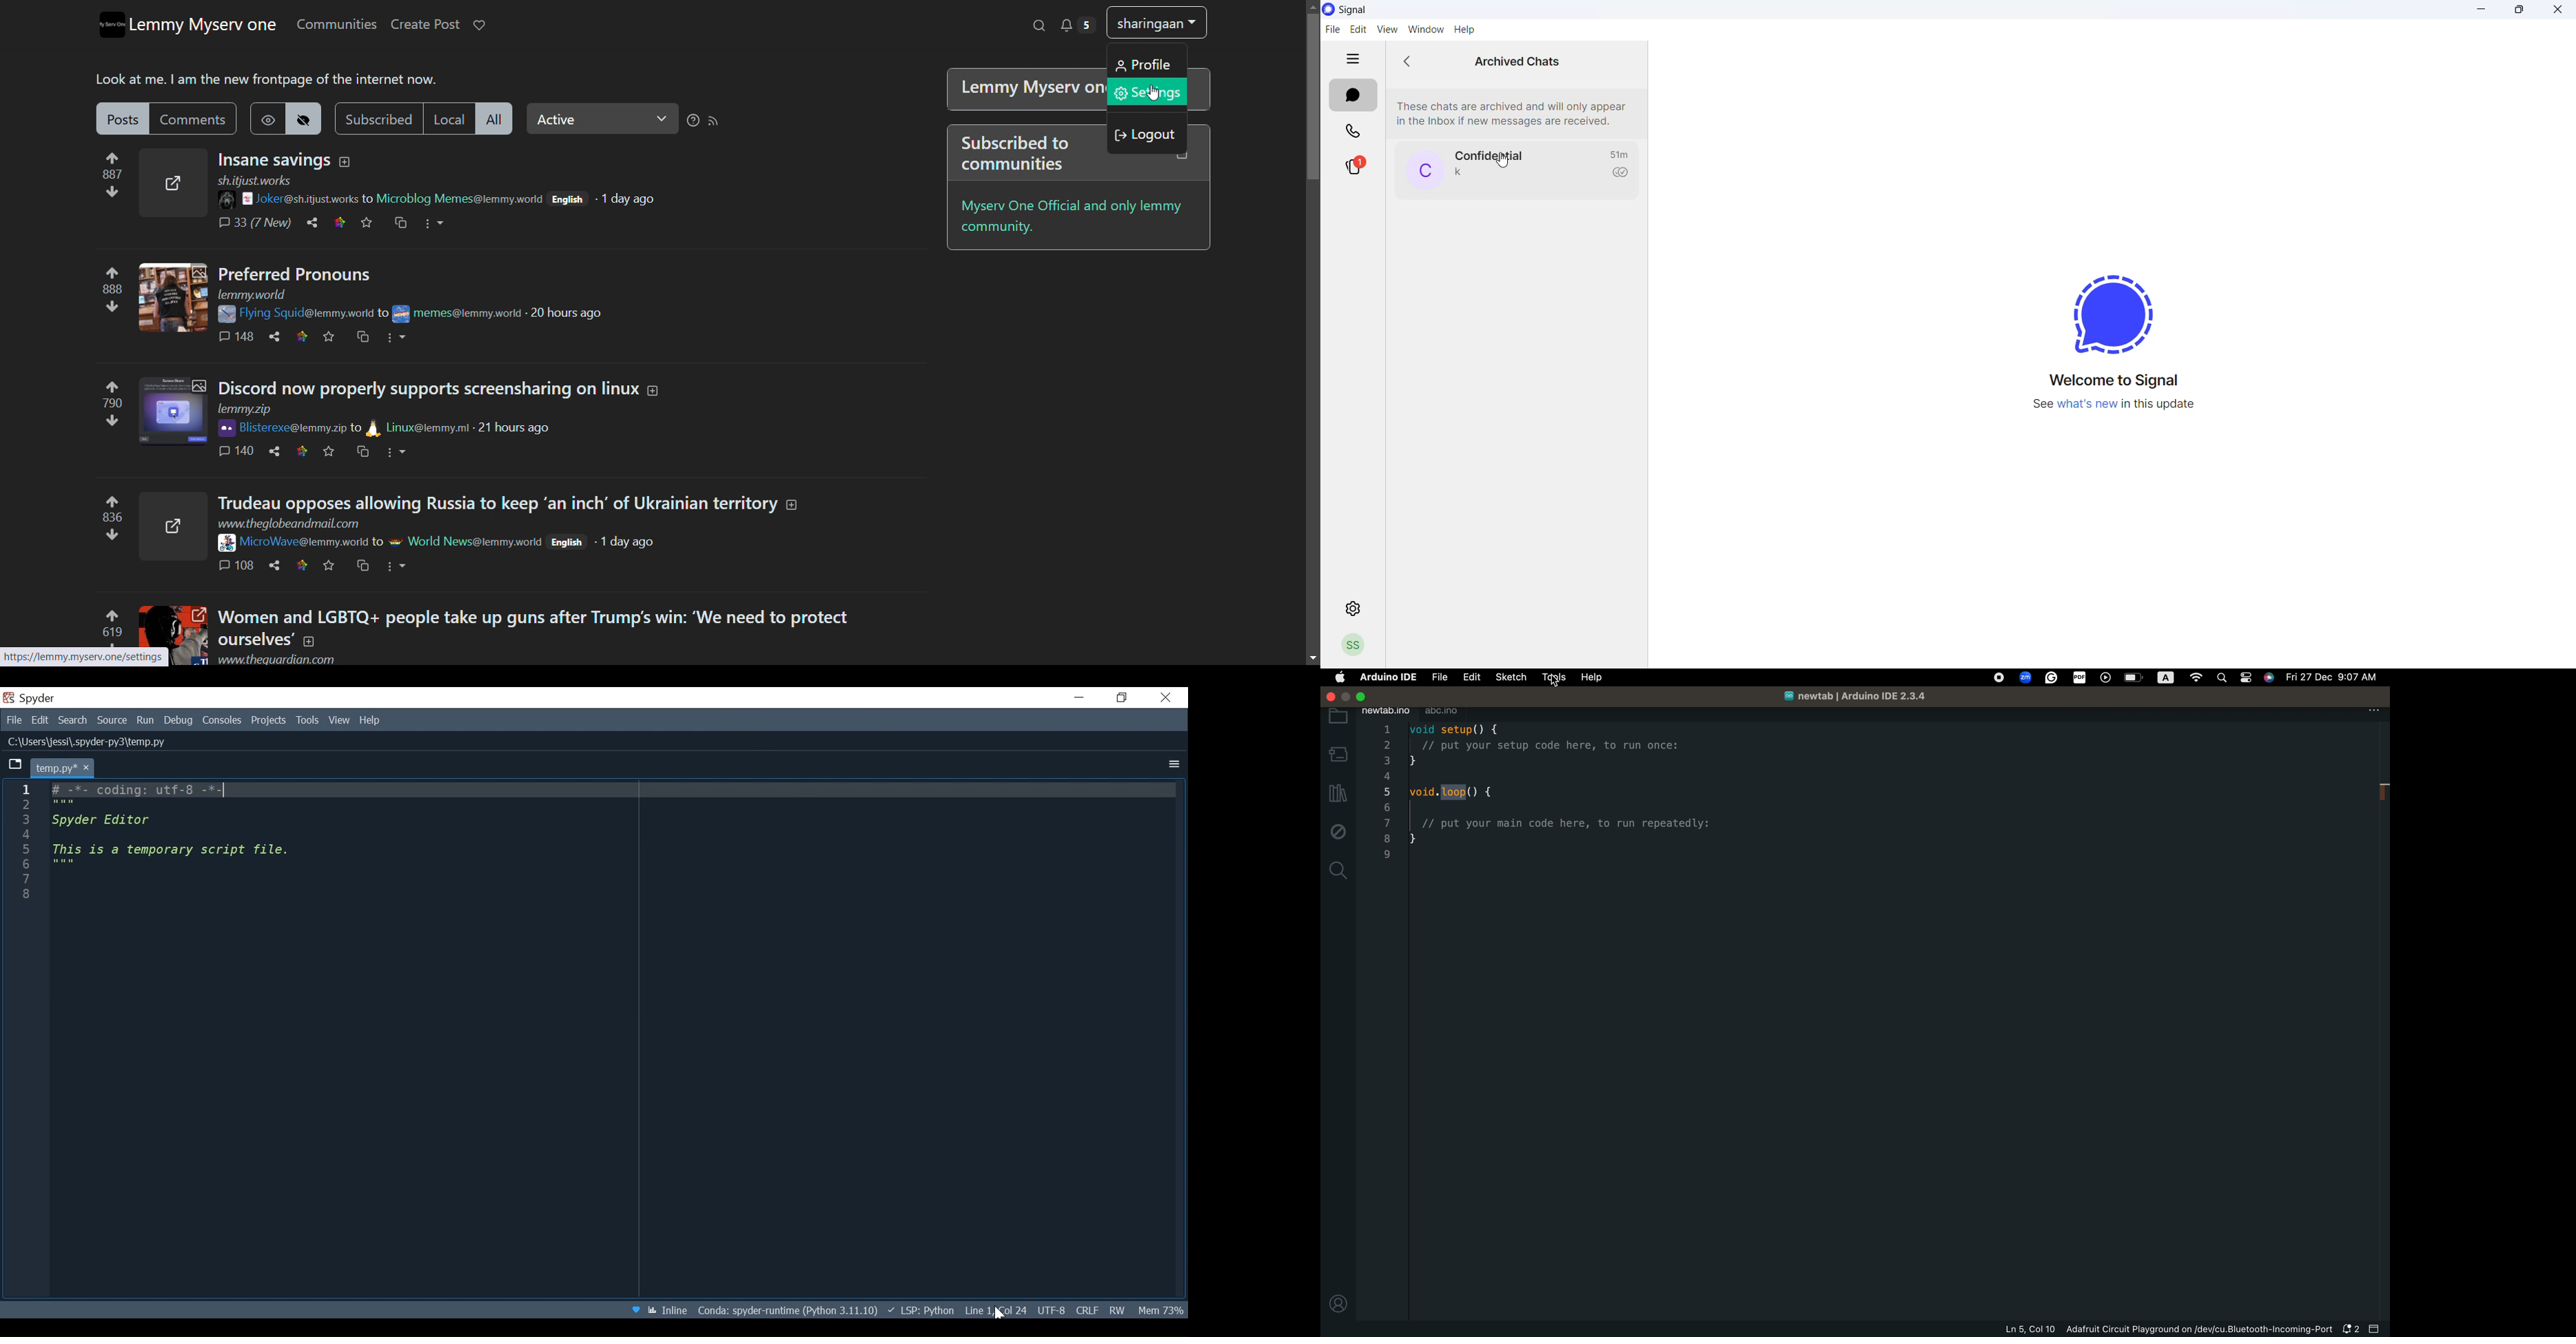  I want to click on more options, so click(1175, 764).